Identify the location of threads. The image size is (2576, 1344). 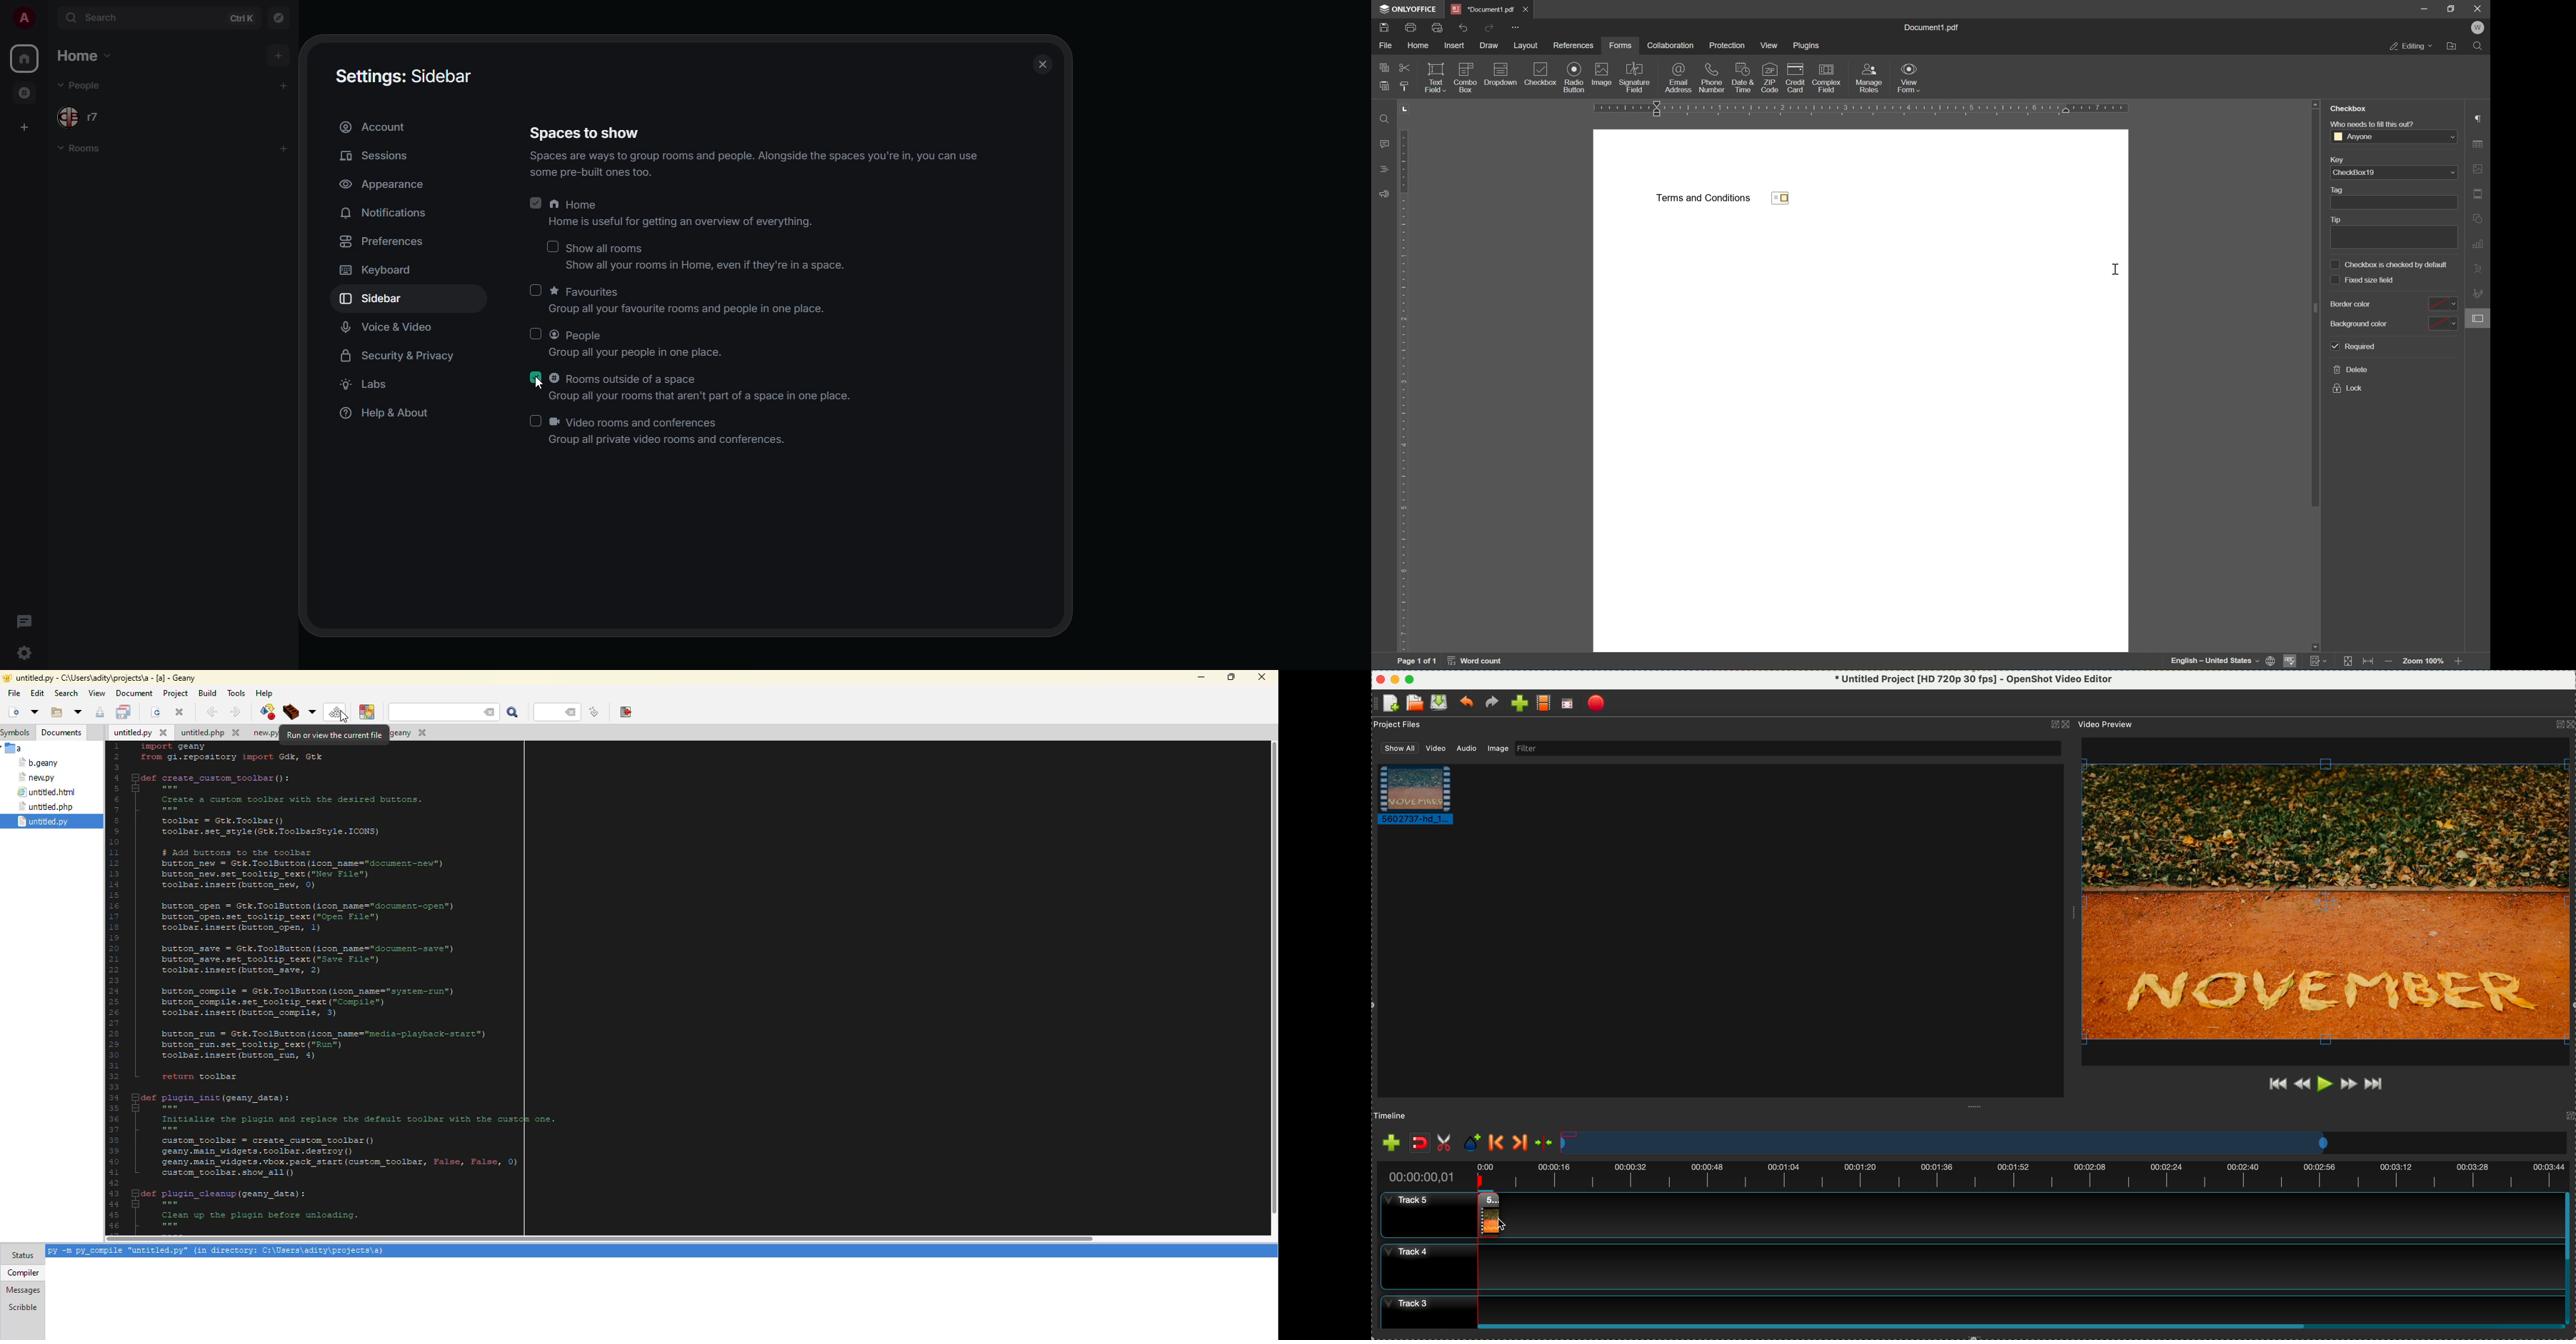
(26, 620).